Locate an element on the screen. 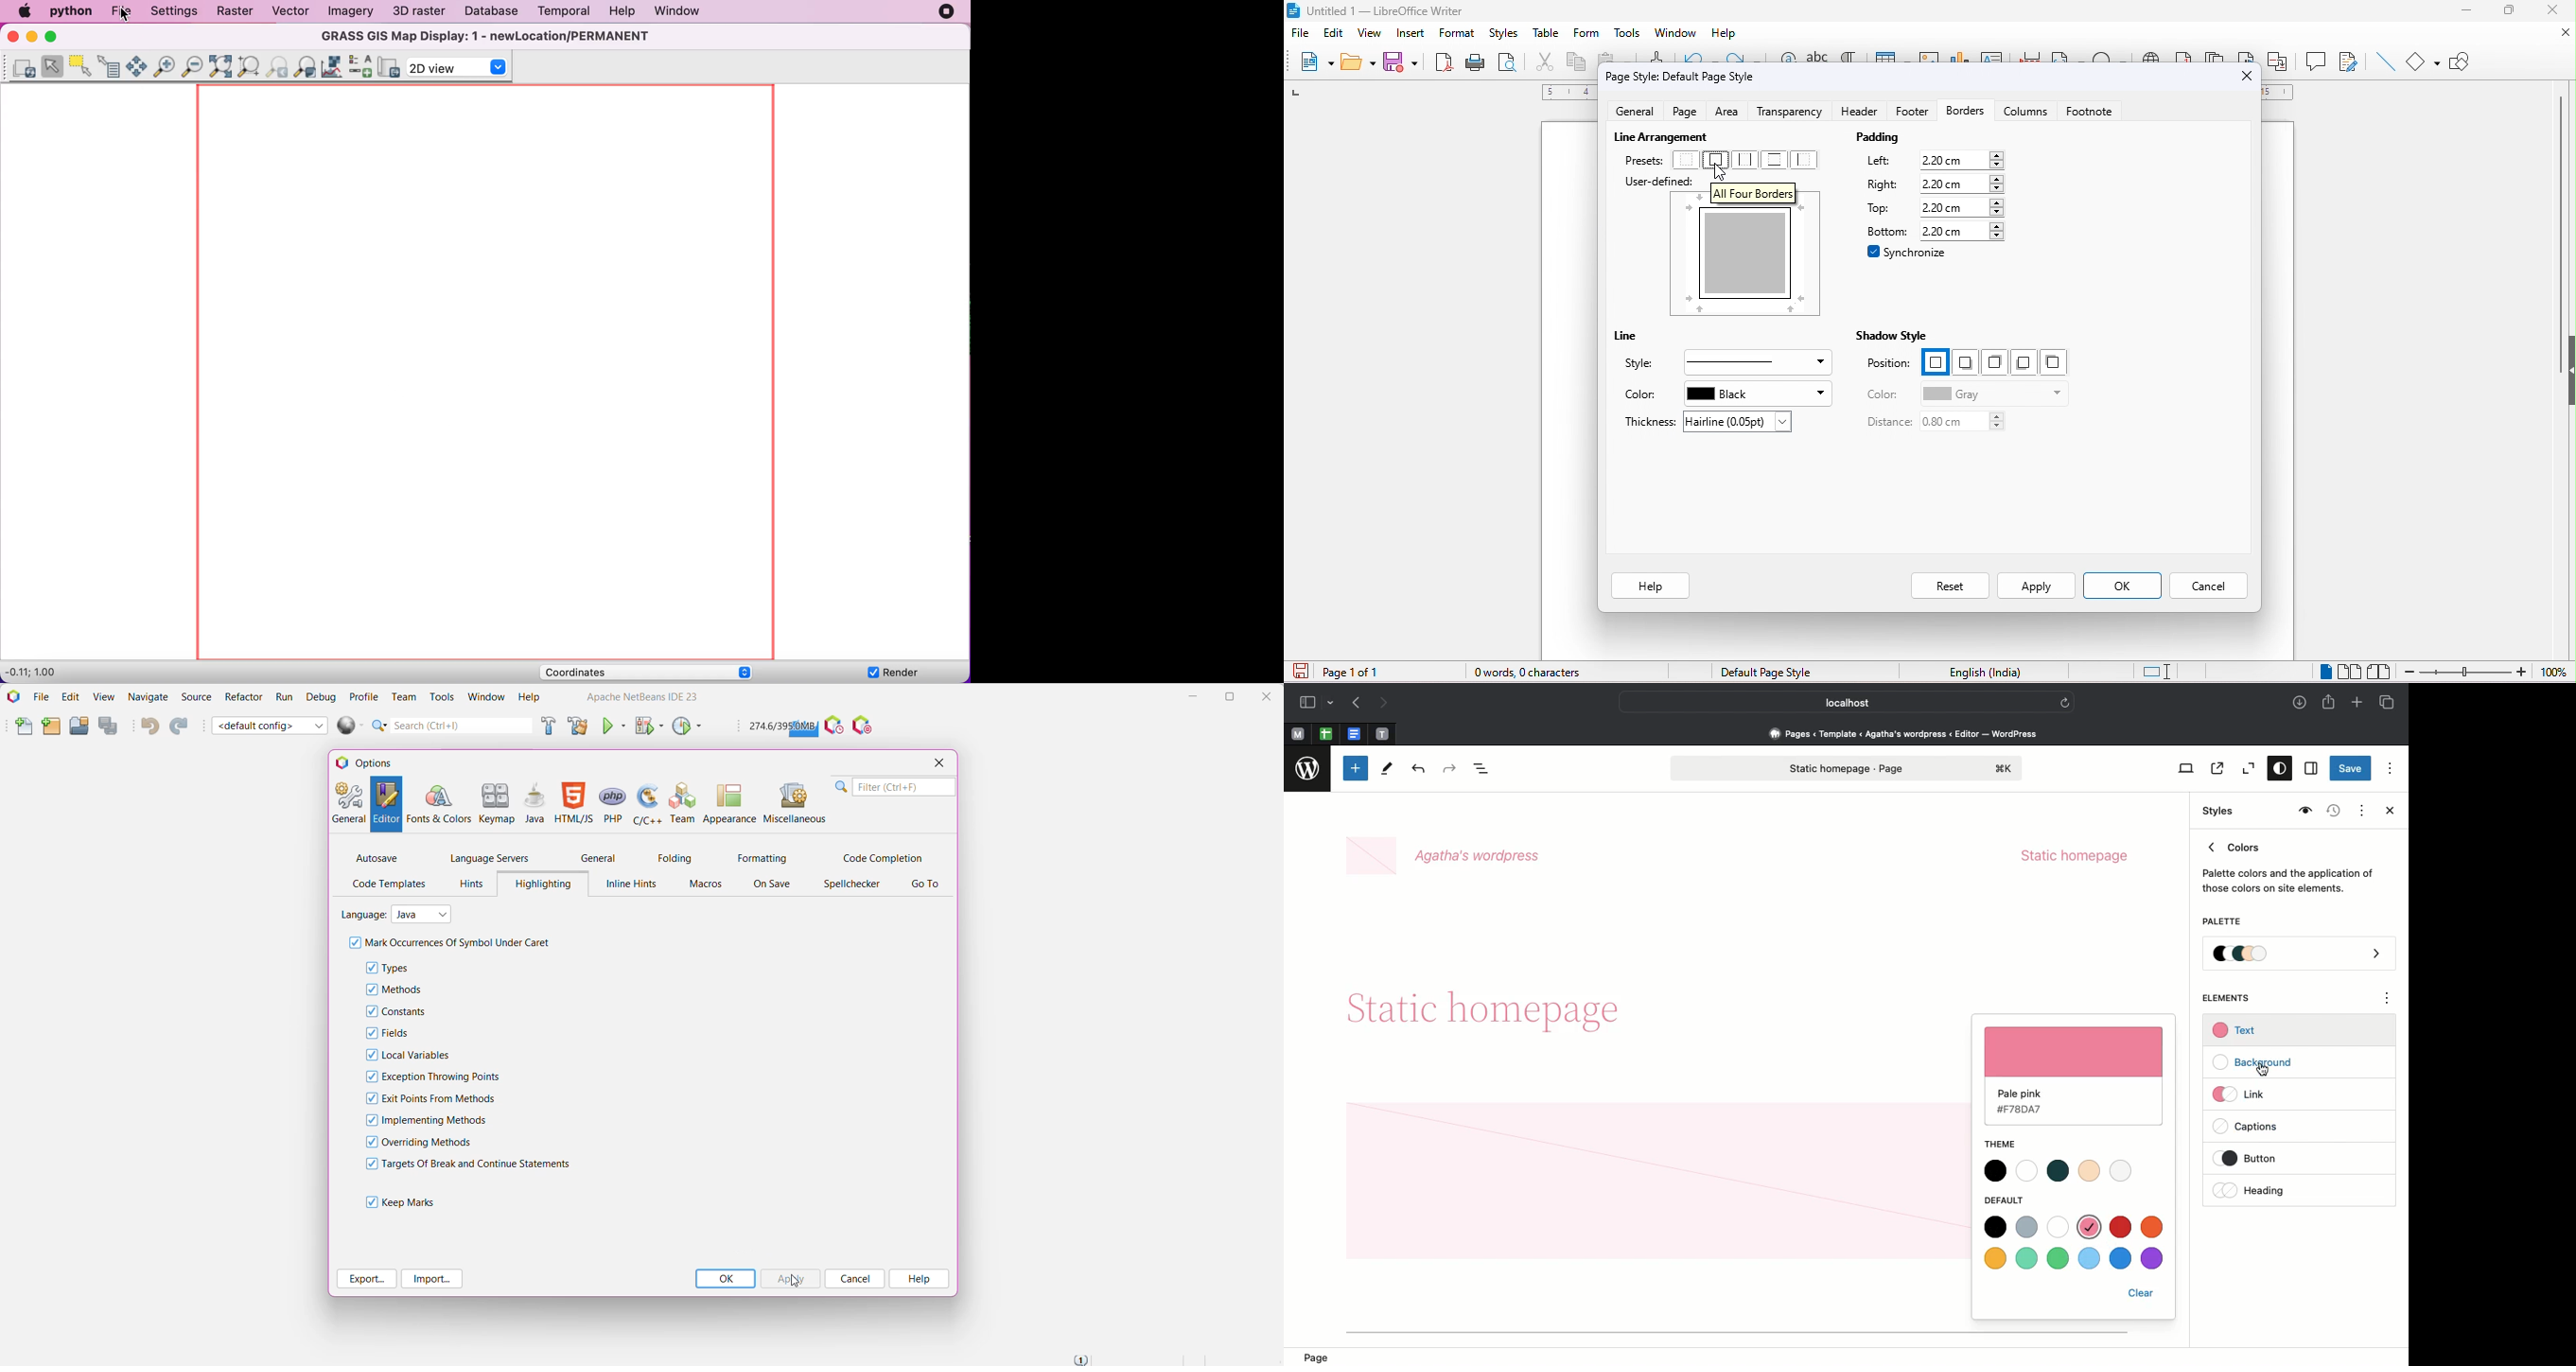 This screenshot has height=1372, width=2576. page style is located at coordinates (1682, 77).